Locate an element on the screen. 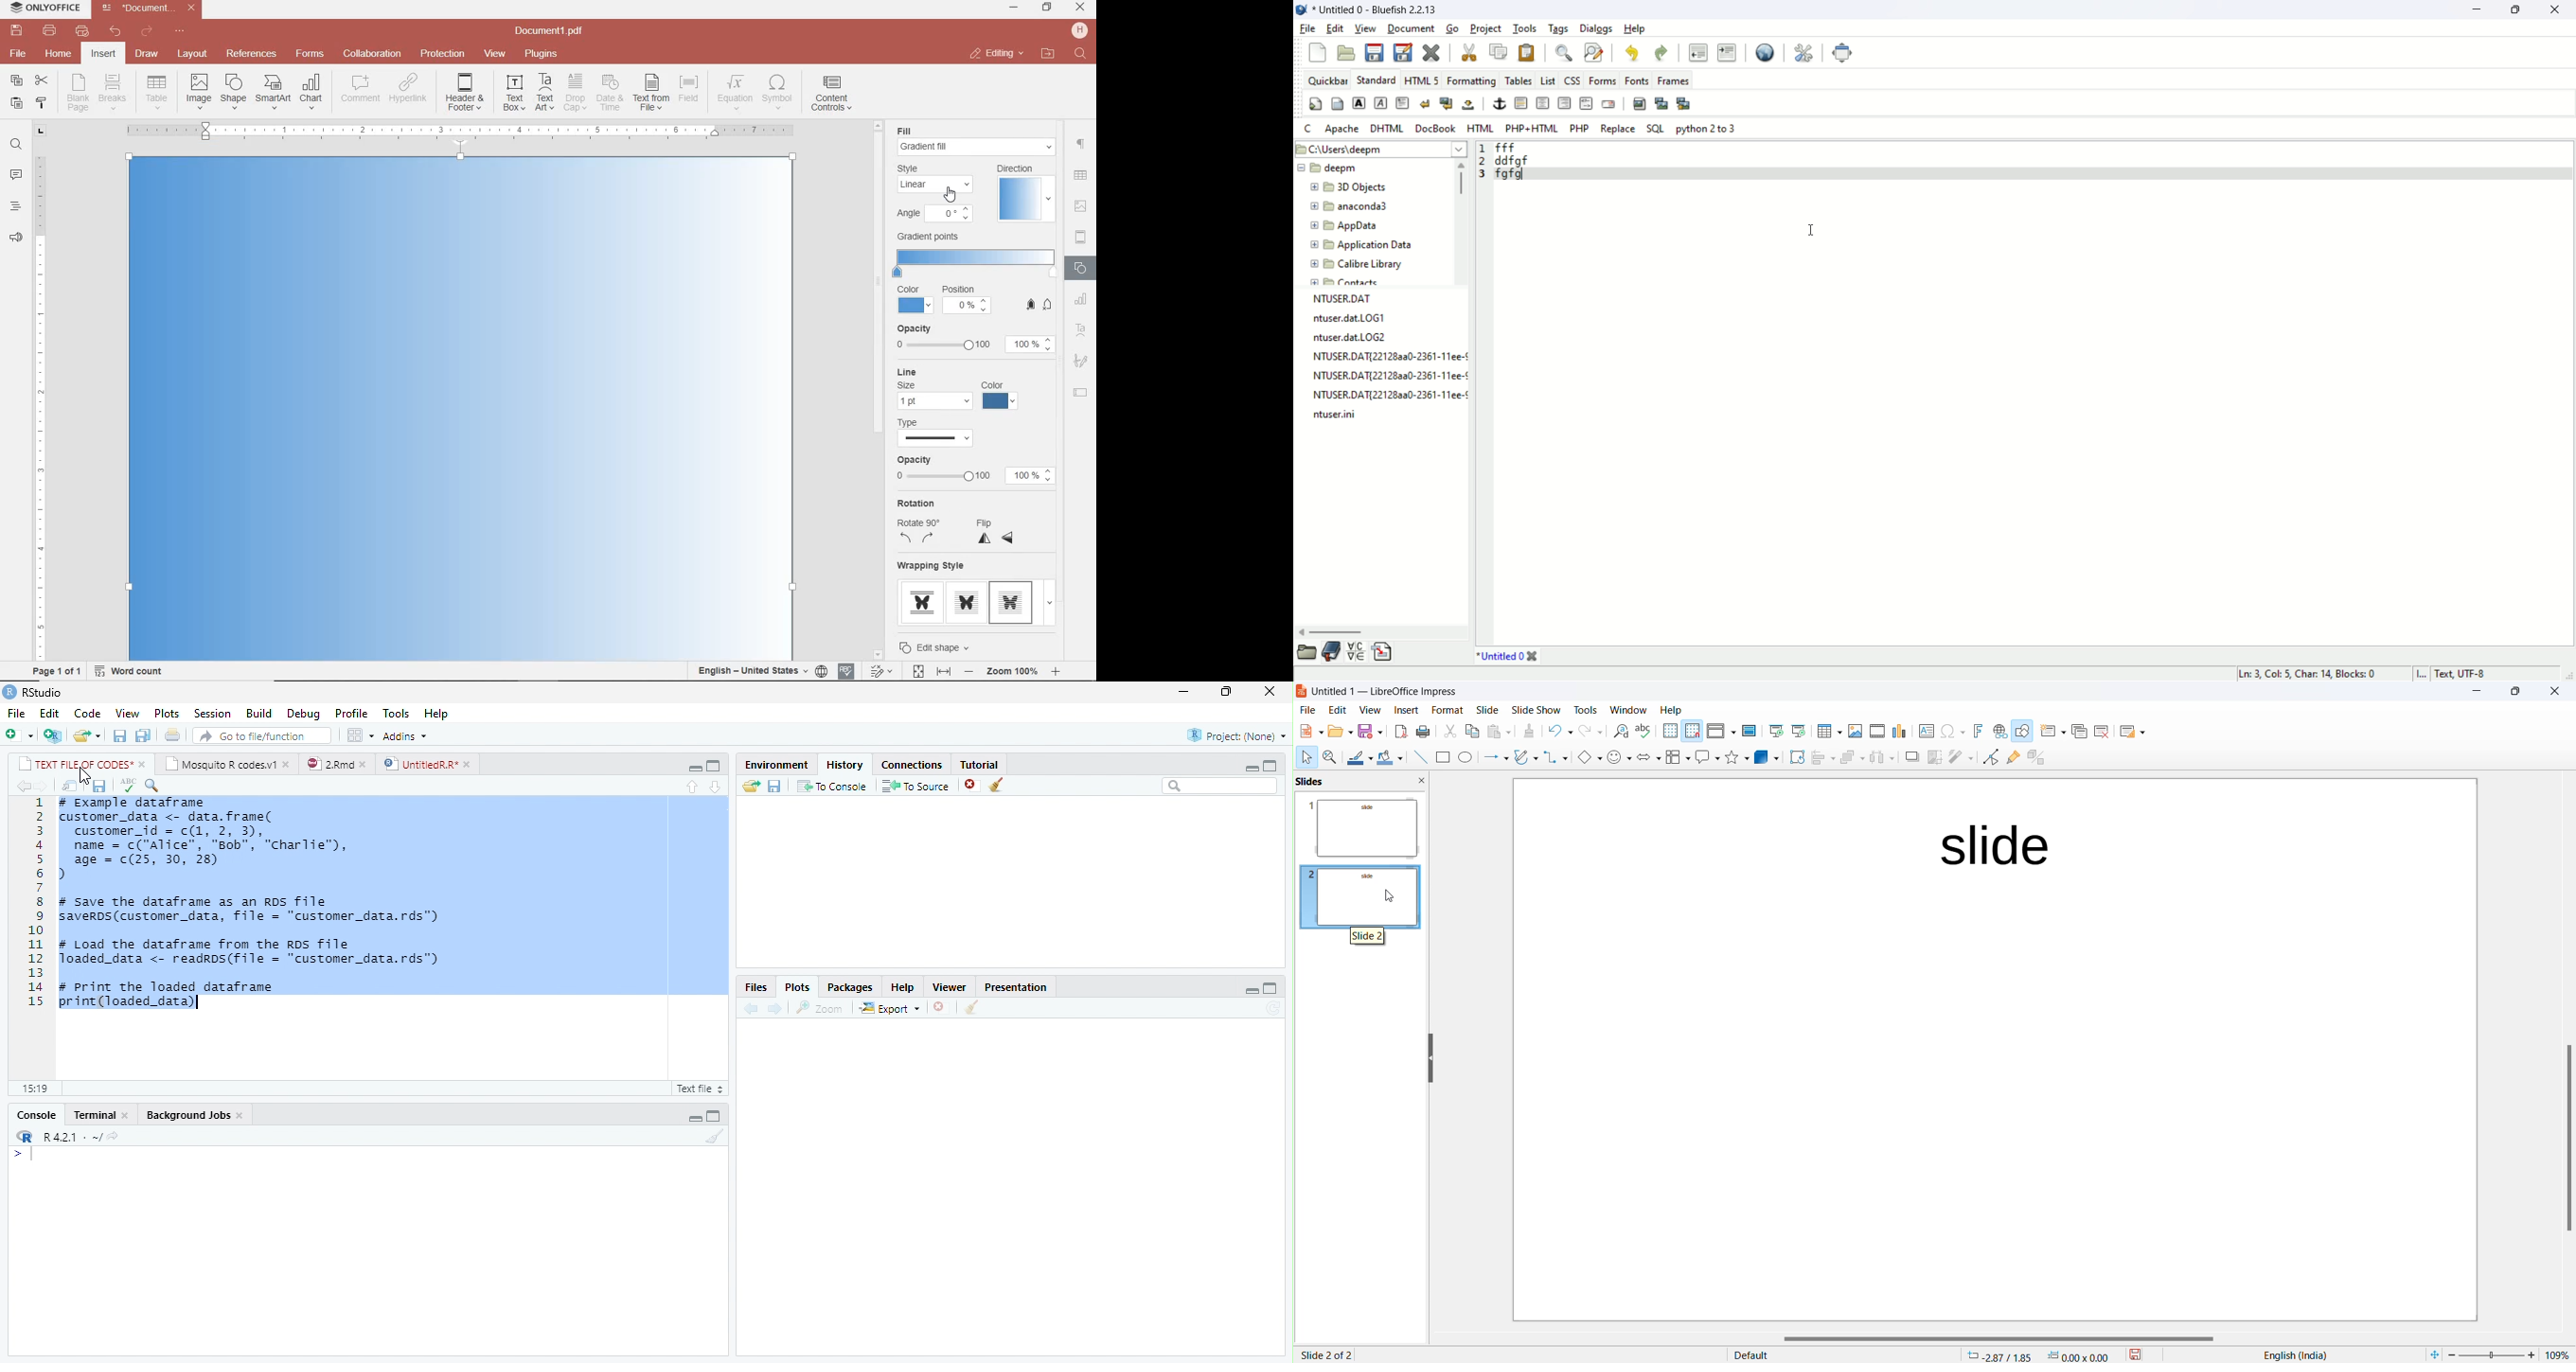  text, UTF-8 is located at coordinates (2469, 673).